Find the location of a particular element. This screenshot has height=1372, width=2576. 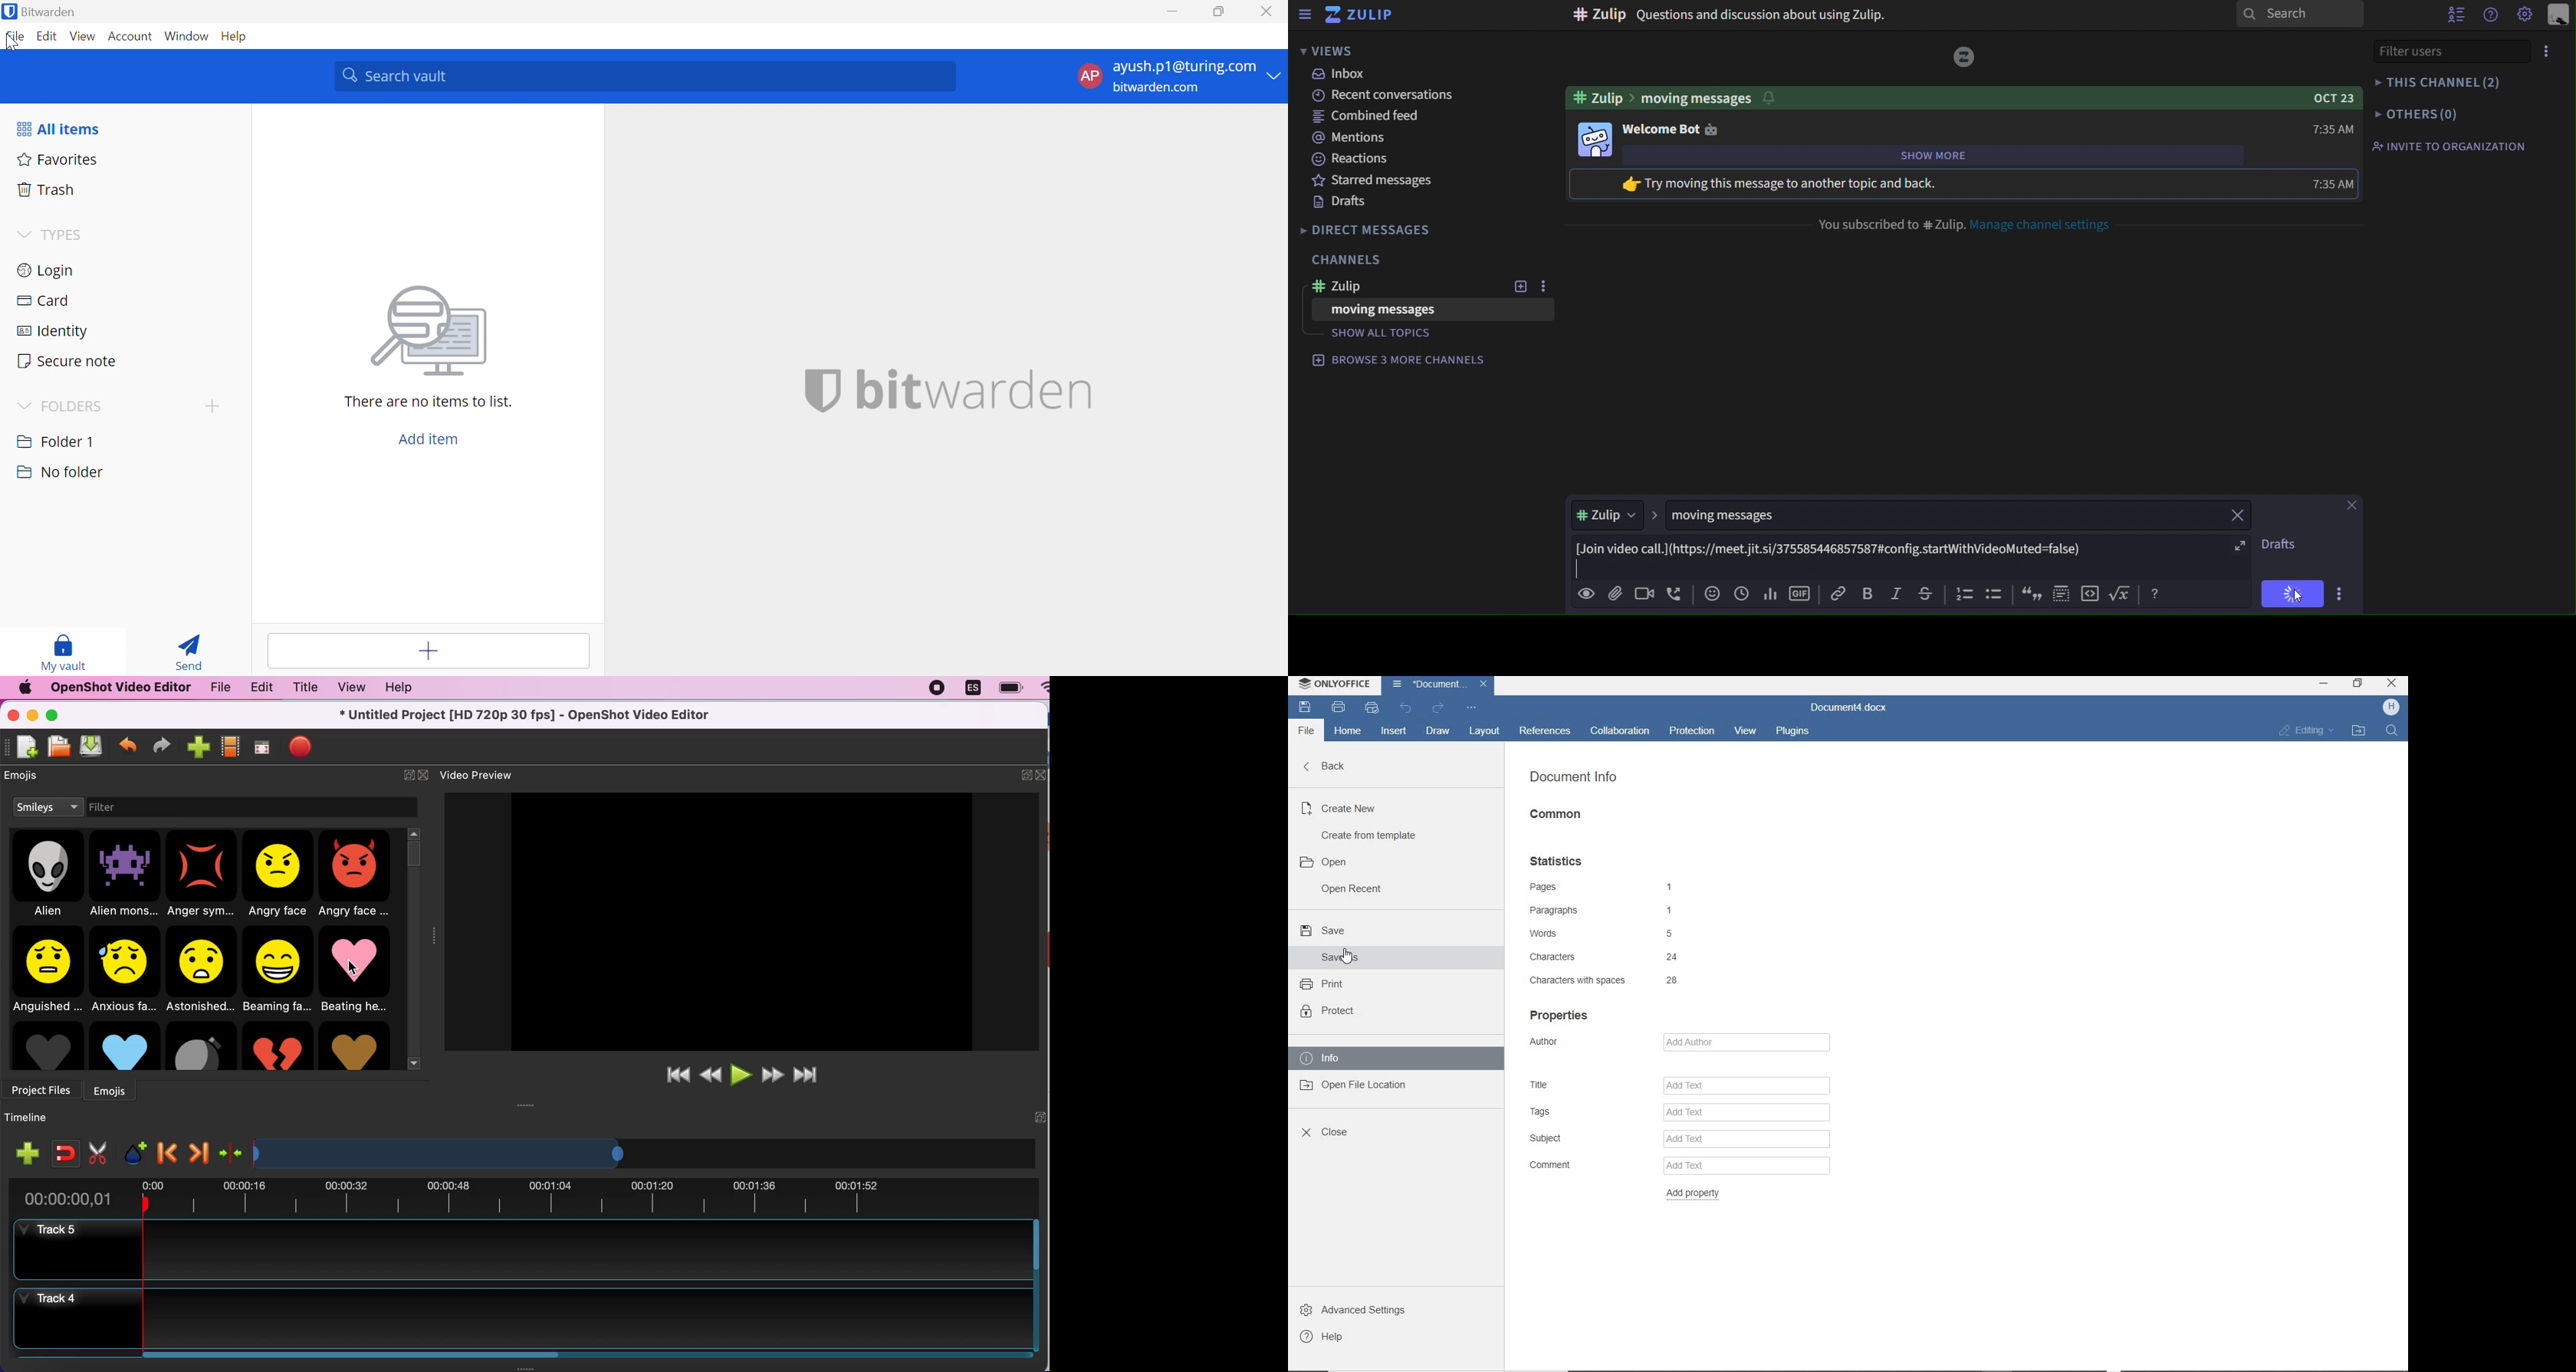

moving messages is located at coordinates (1401, 311).